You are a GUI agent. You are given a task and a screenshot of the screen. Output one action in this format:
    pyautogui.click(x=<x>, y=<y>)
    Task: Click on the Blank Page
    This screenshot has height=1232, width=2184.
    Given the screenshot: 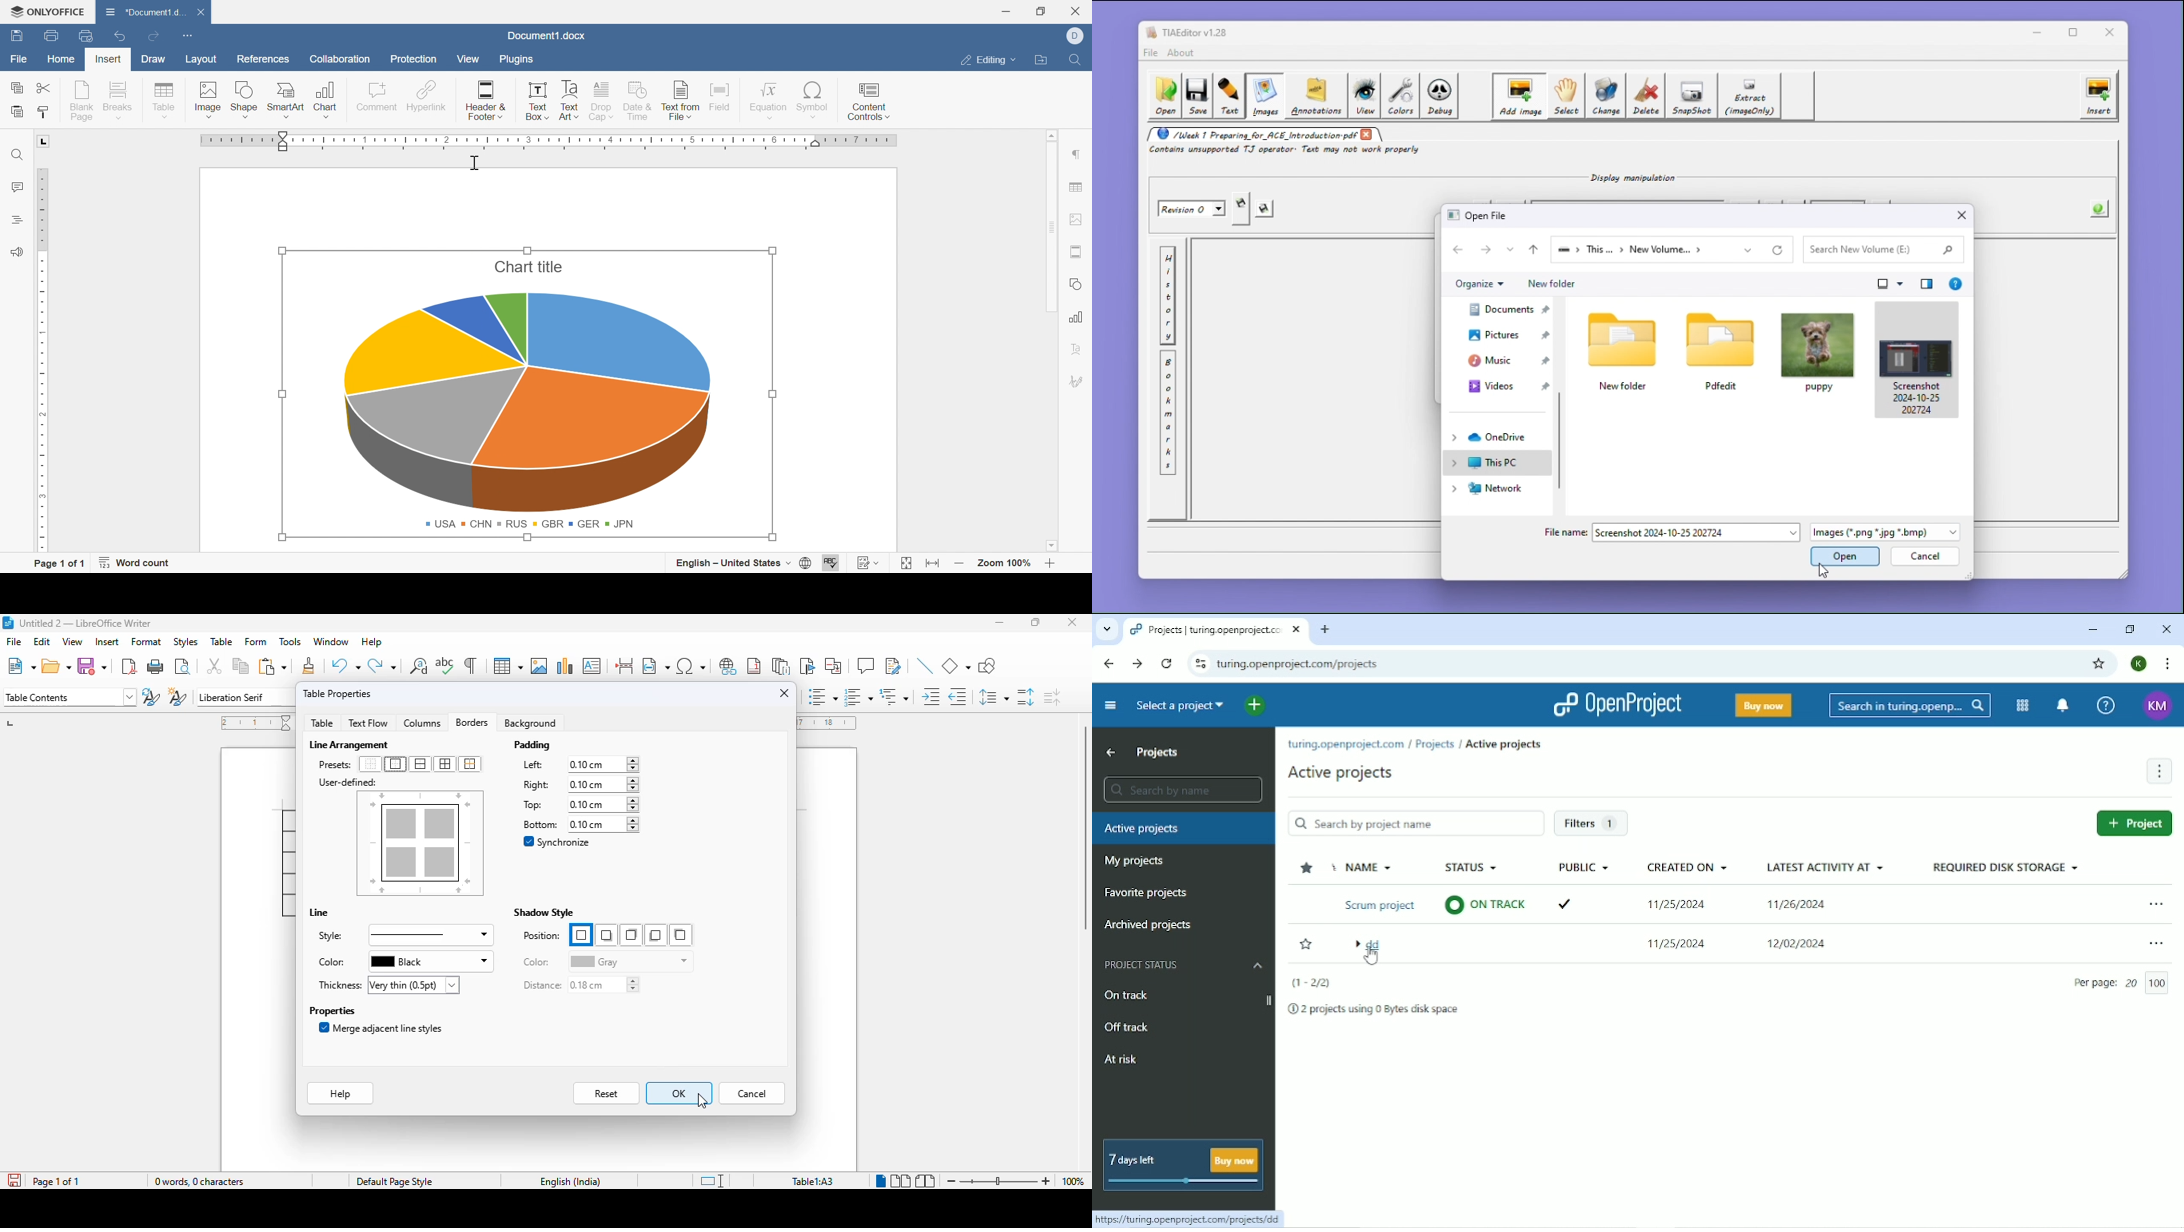 What is the action you would take?
    pyautogui.click(x=82, y=98)
    